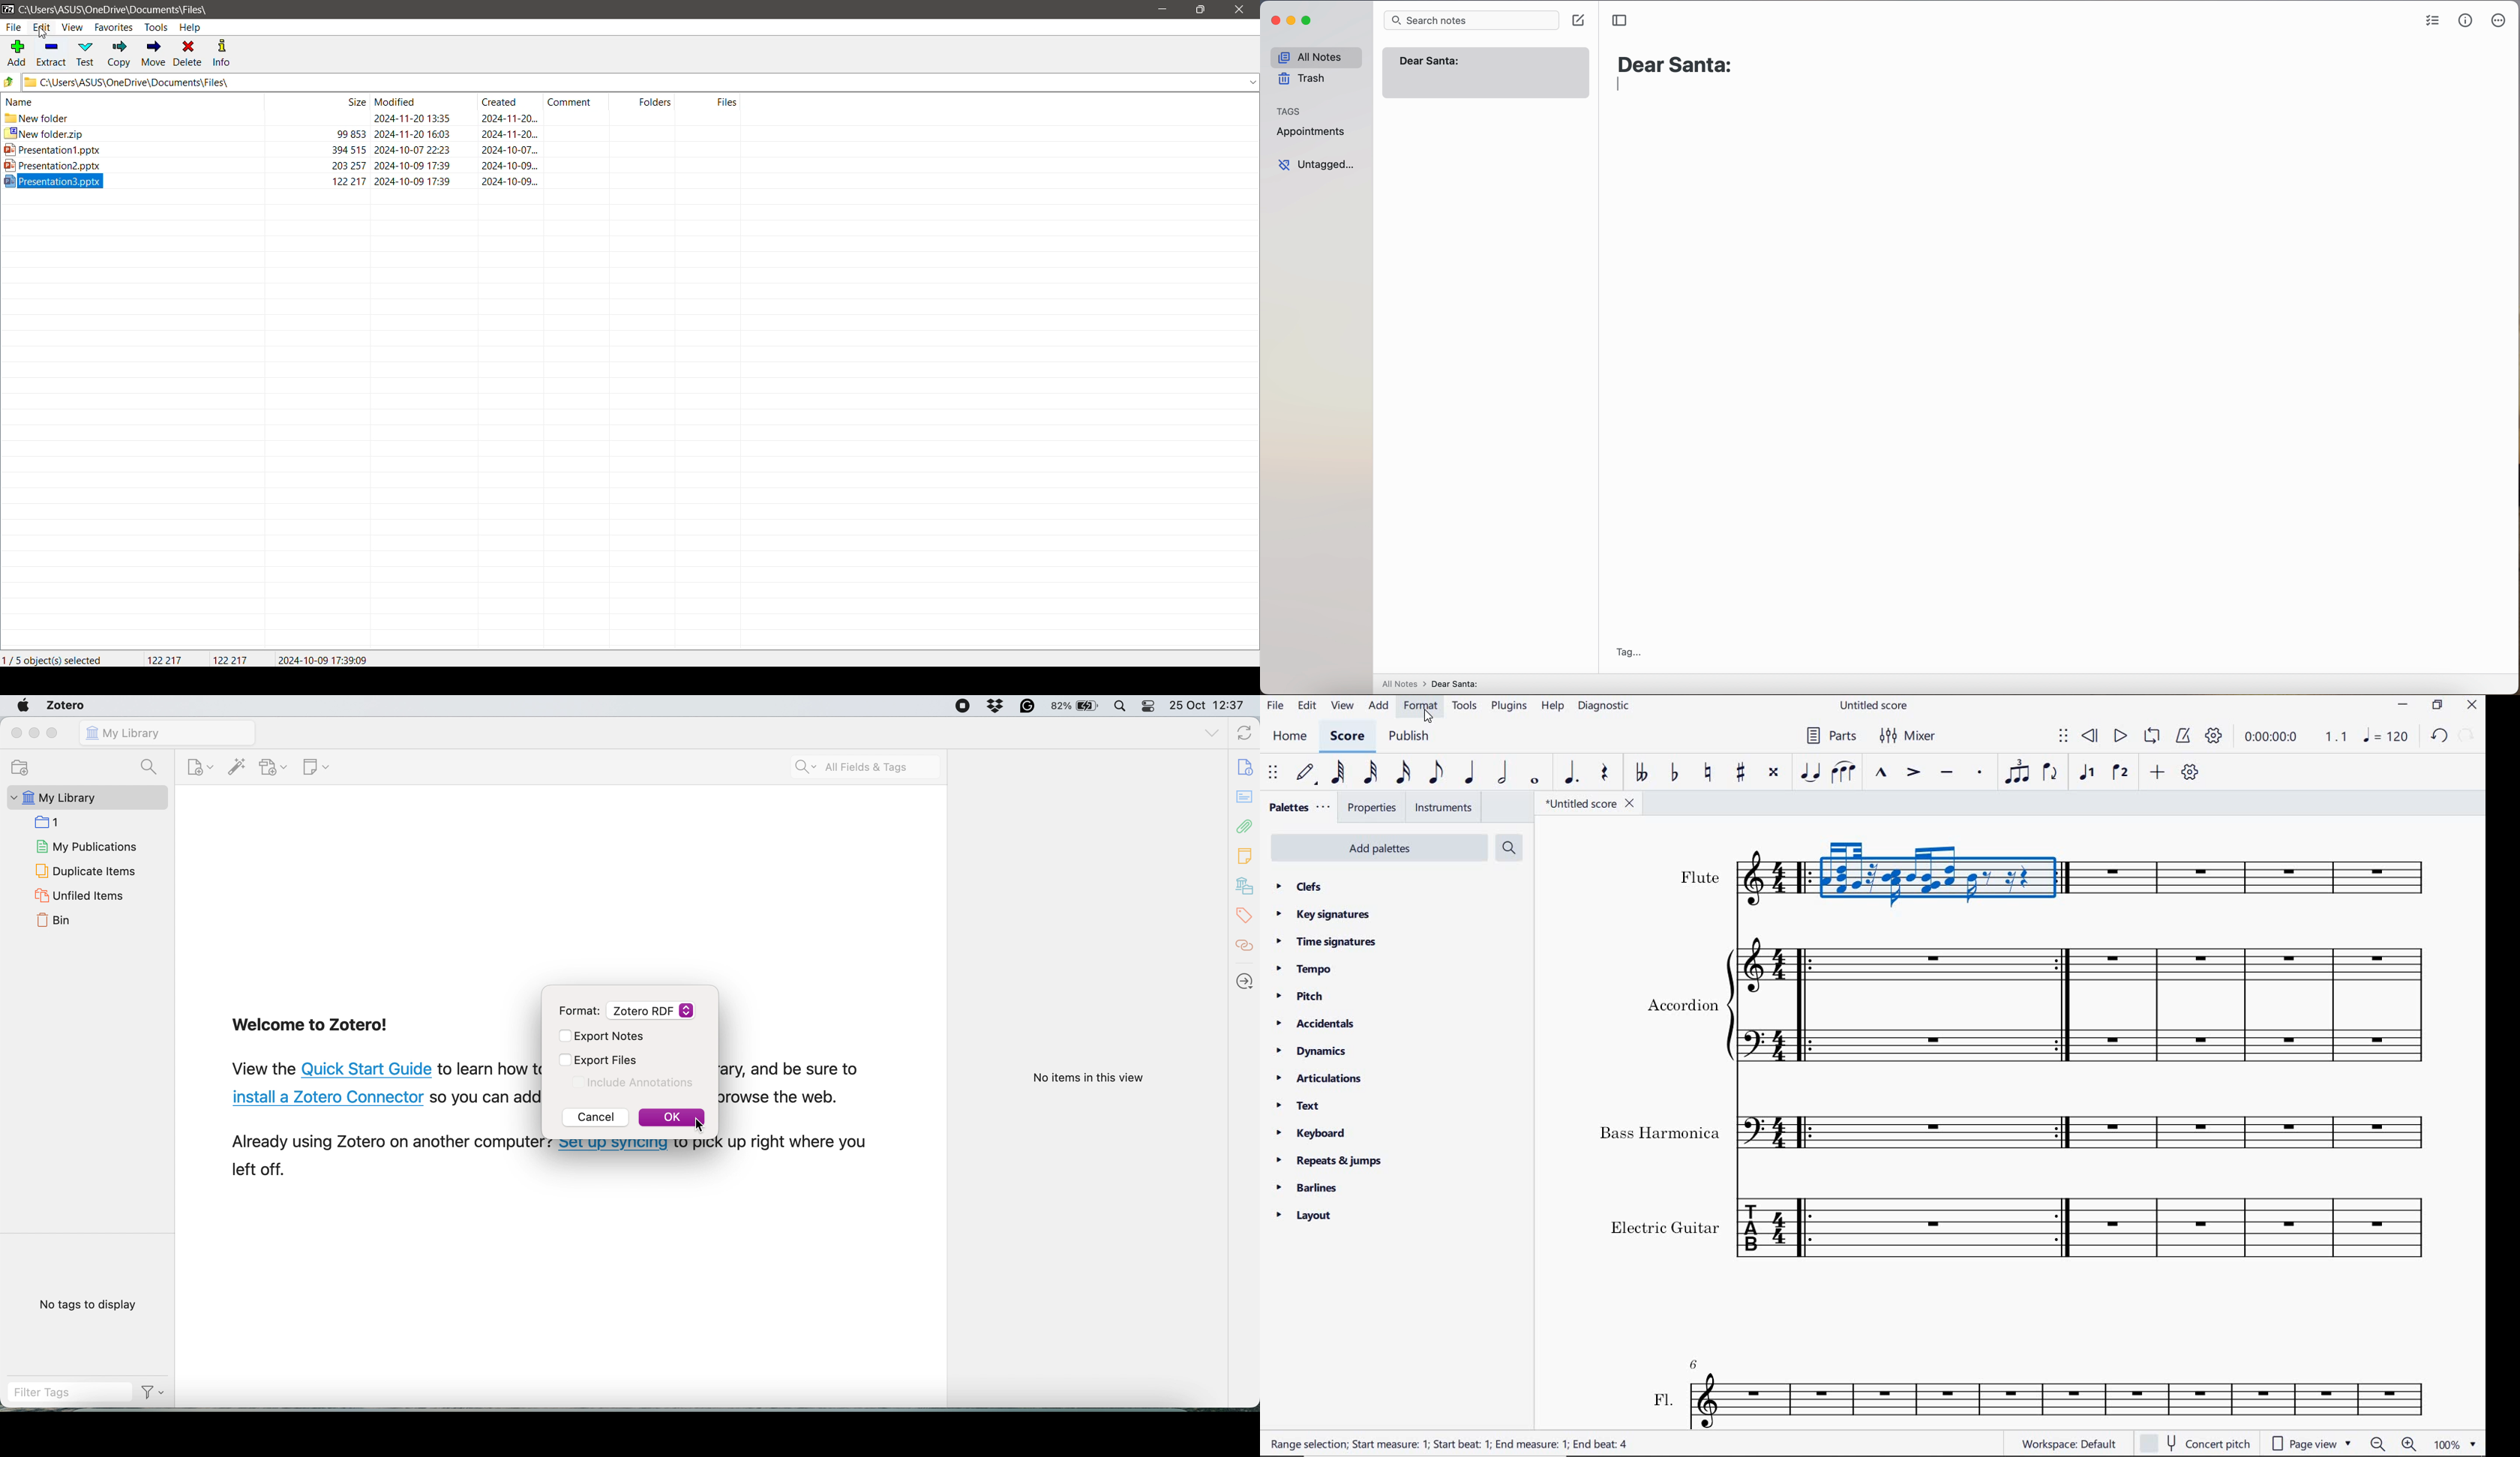  Describe the element at coordinates (154, 54) in the screenshot. I see `Move` at that location.